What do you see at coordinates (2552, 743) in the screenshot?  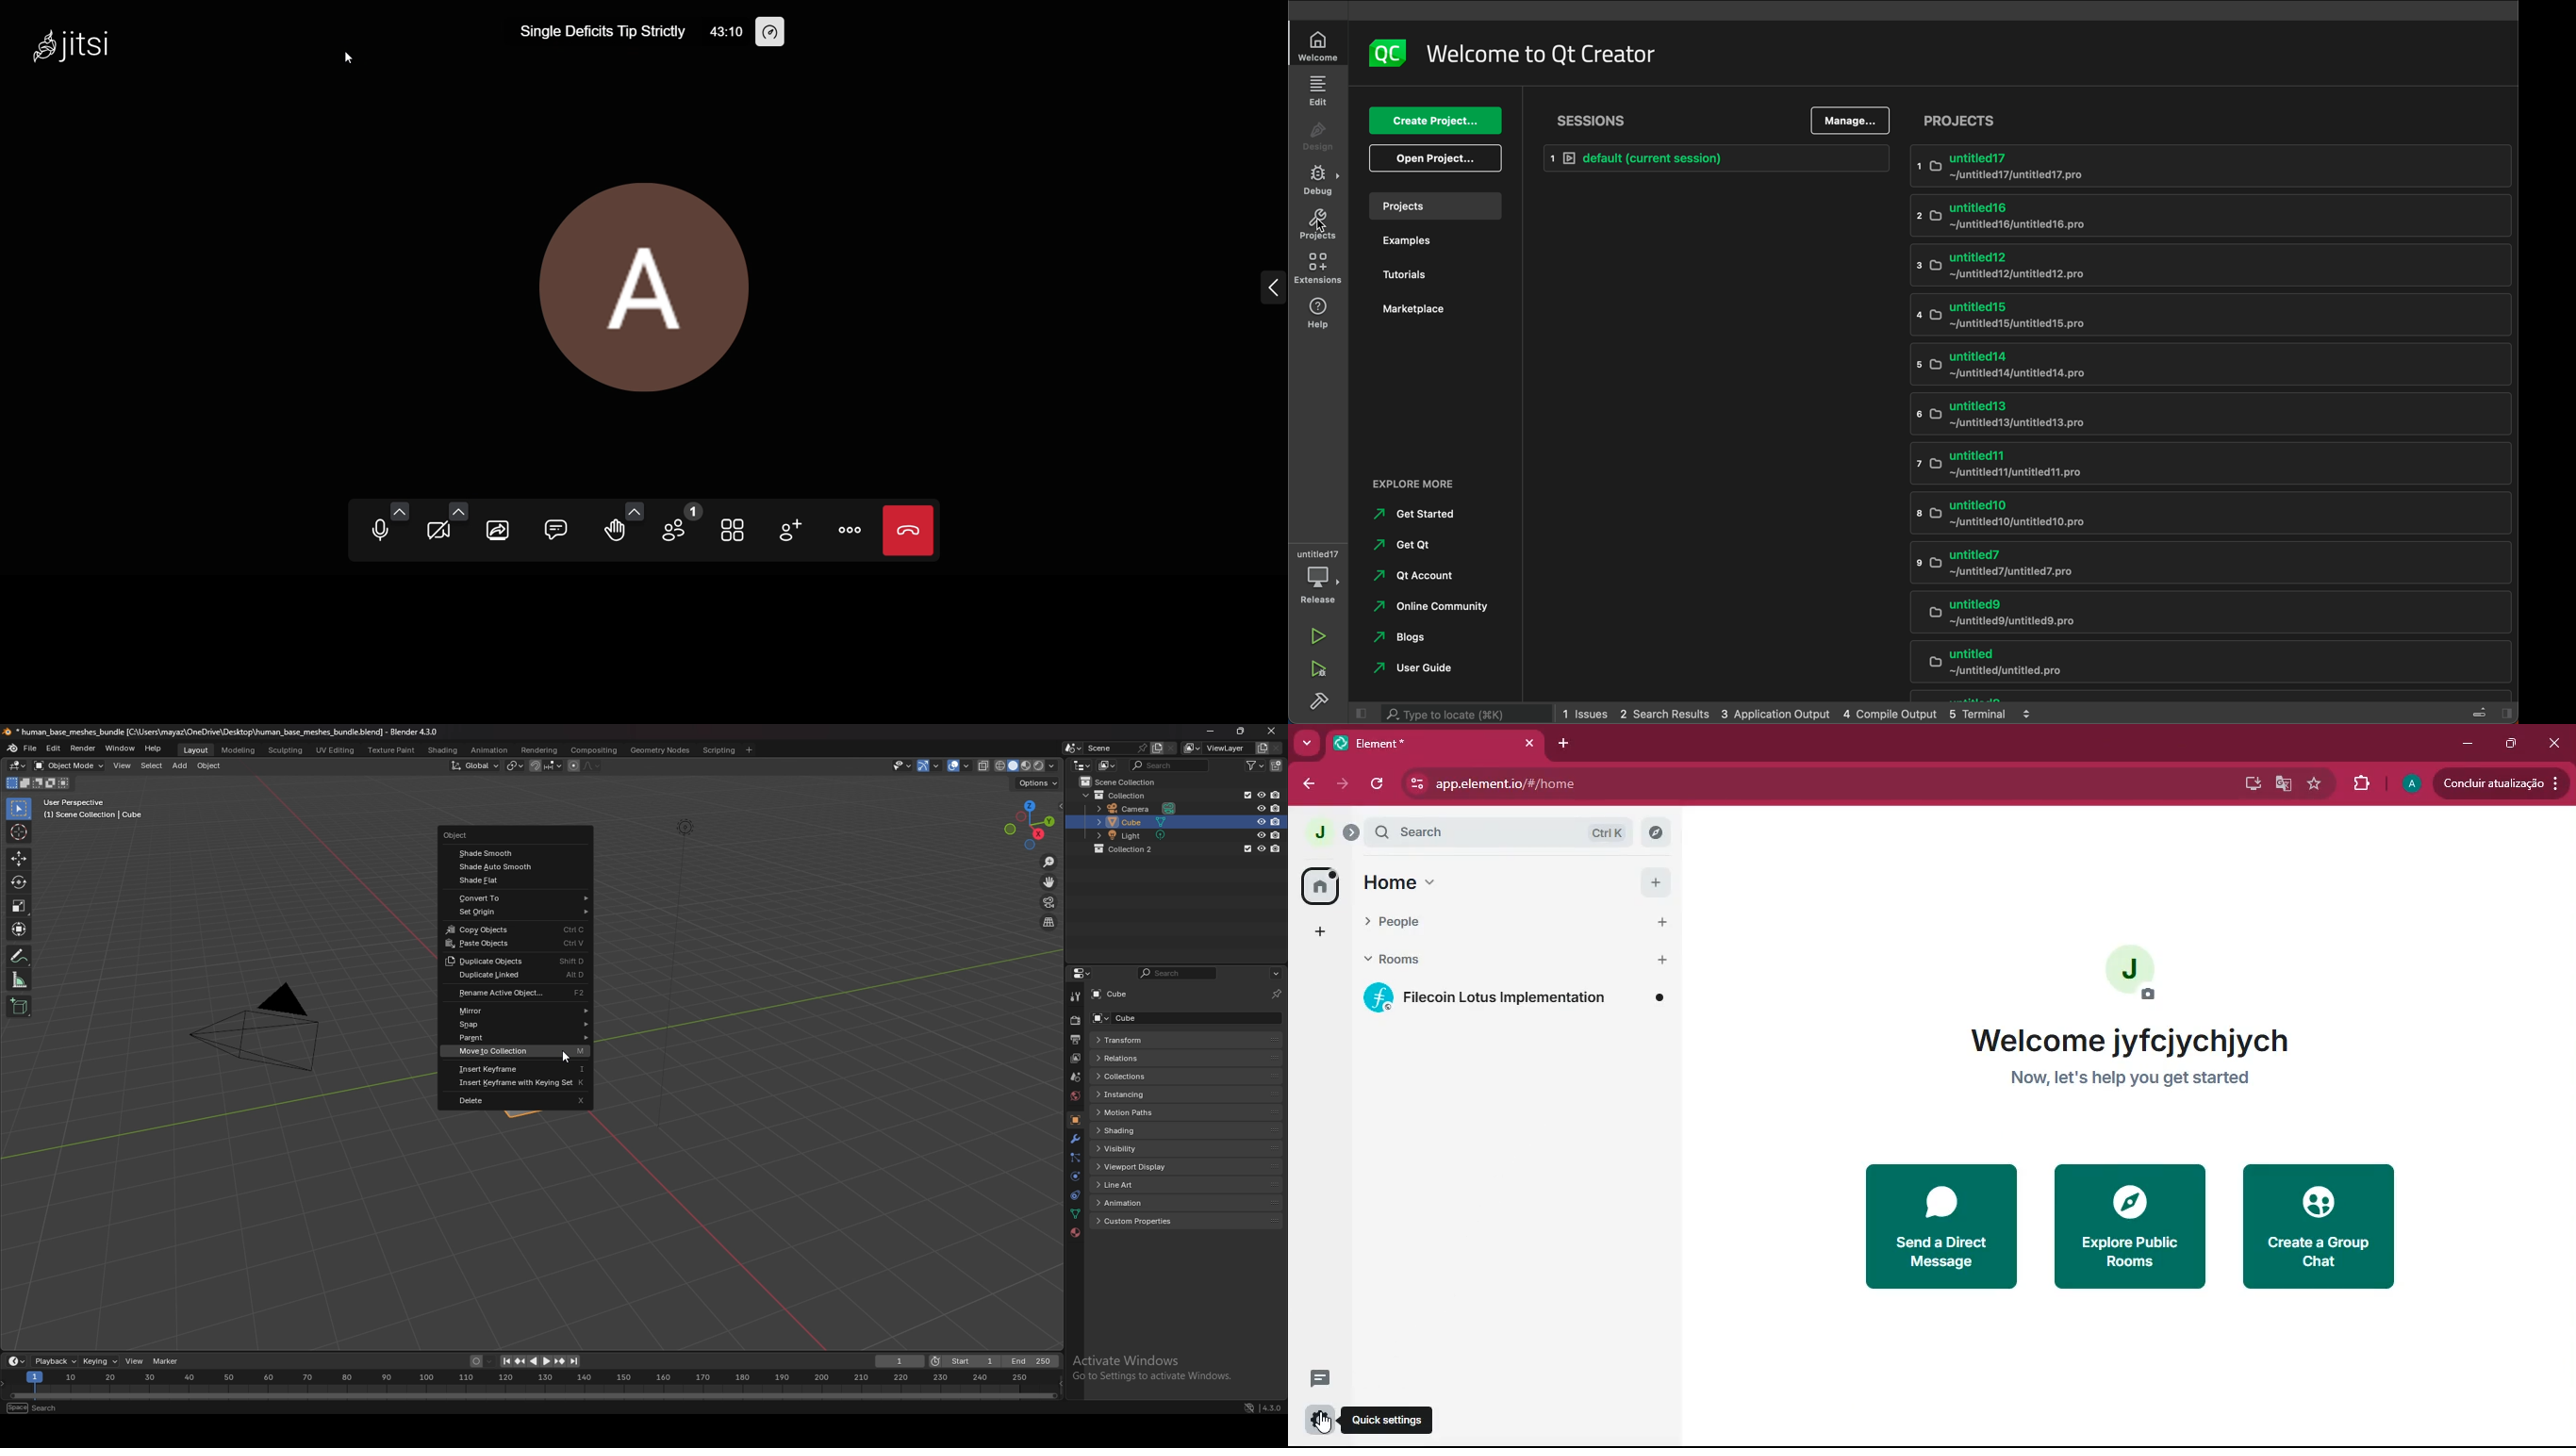 I see `close` at bounding box center [2552, 743].